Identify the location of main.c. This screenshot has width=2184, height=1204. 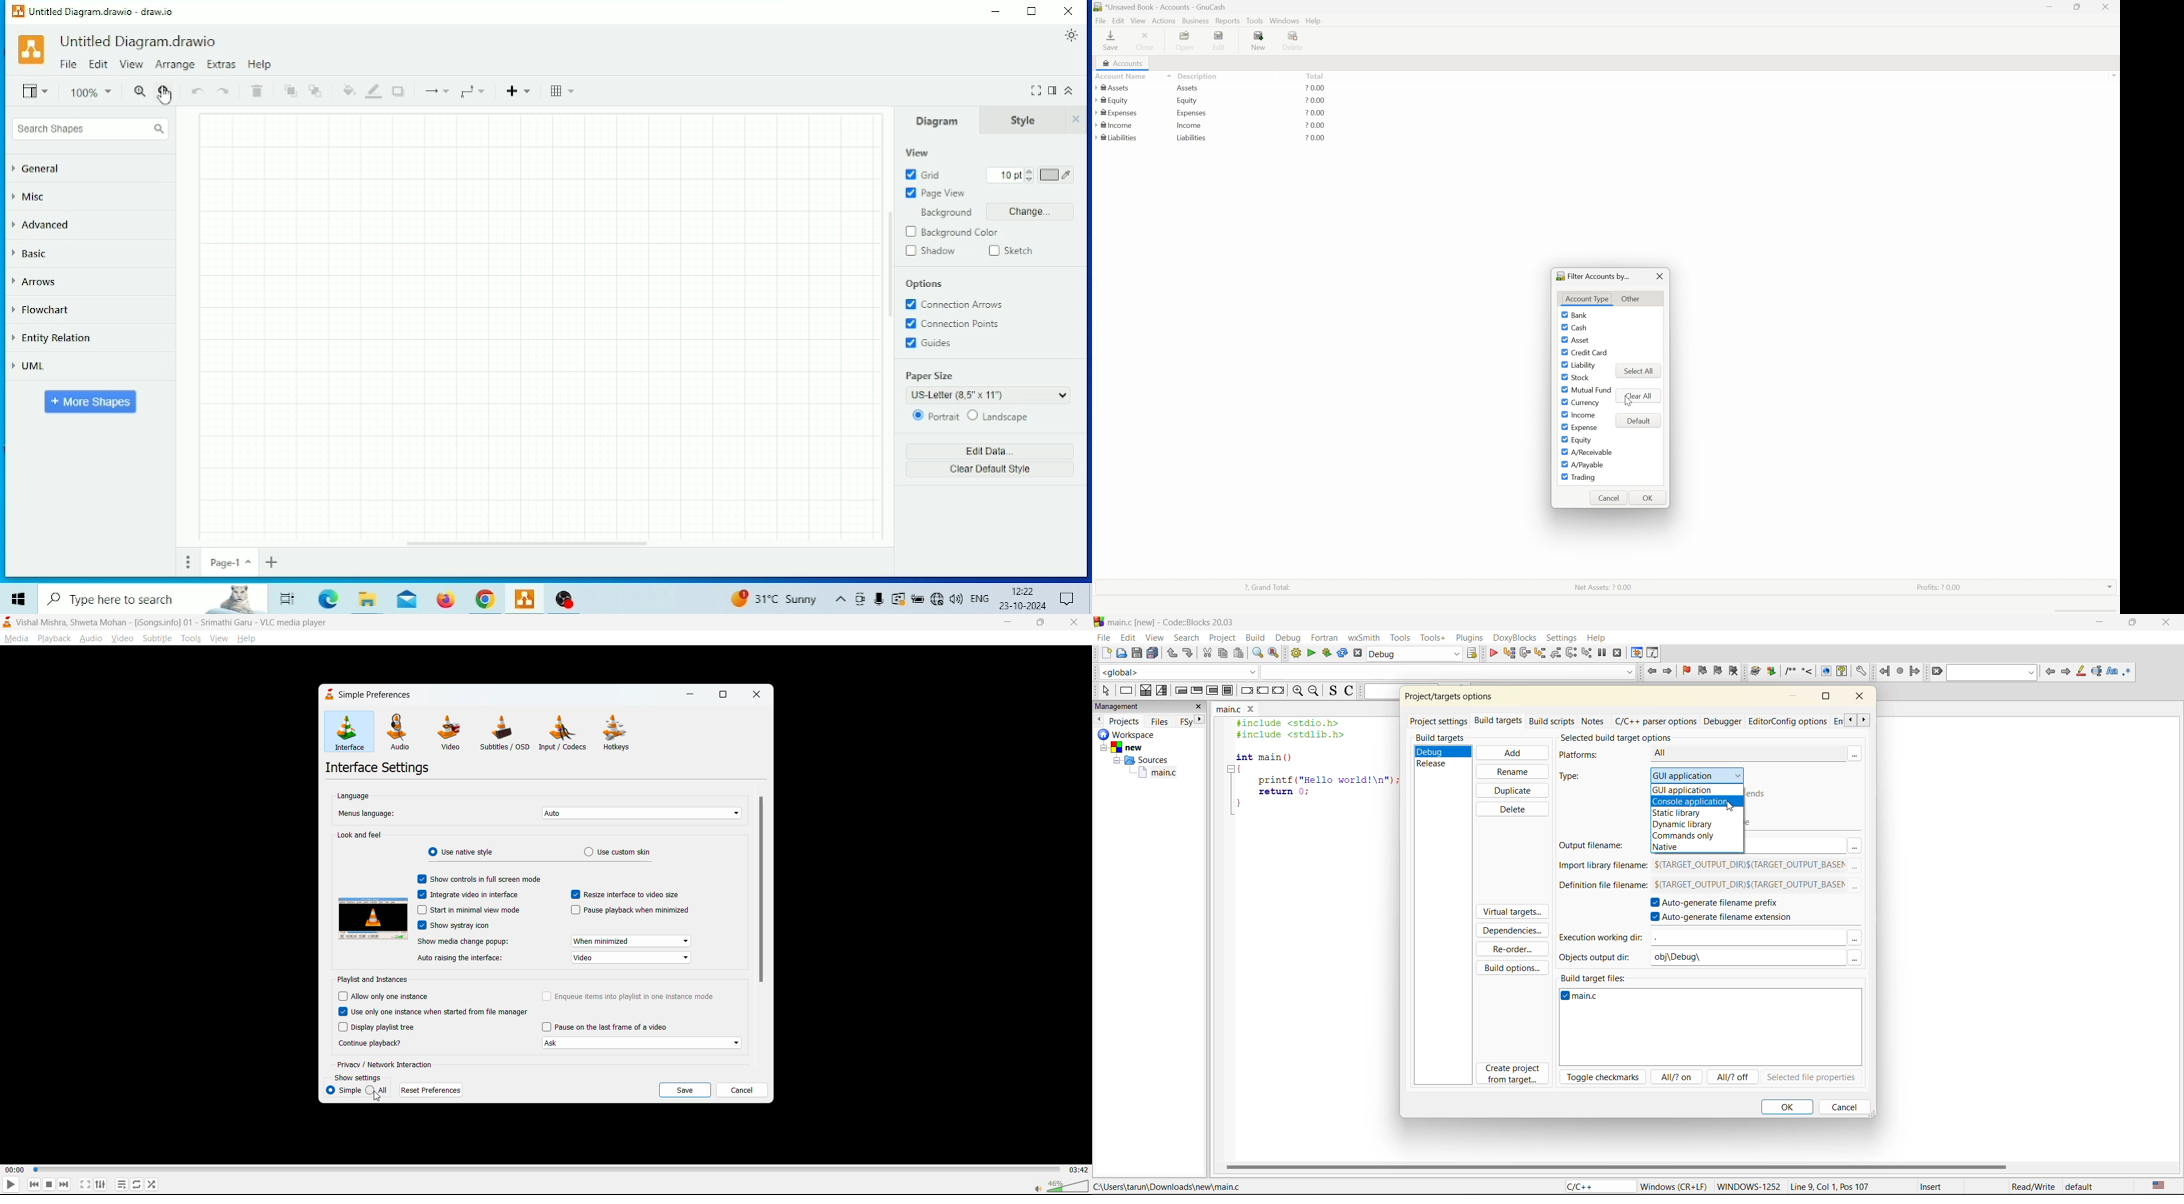
(1160, 774).